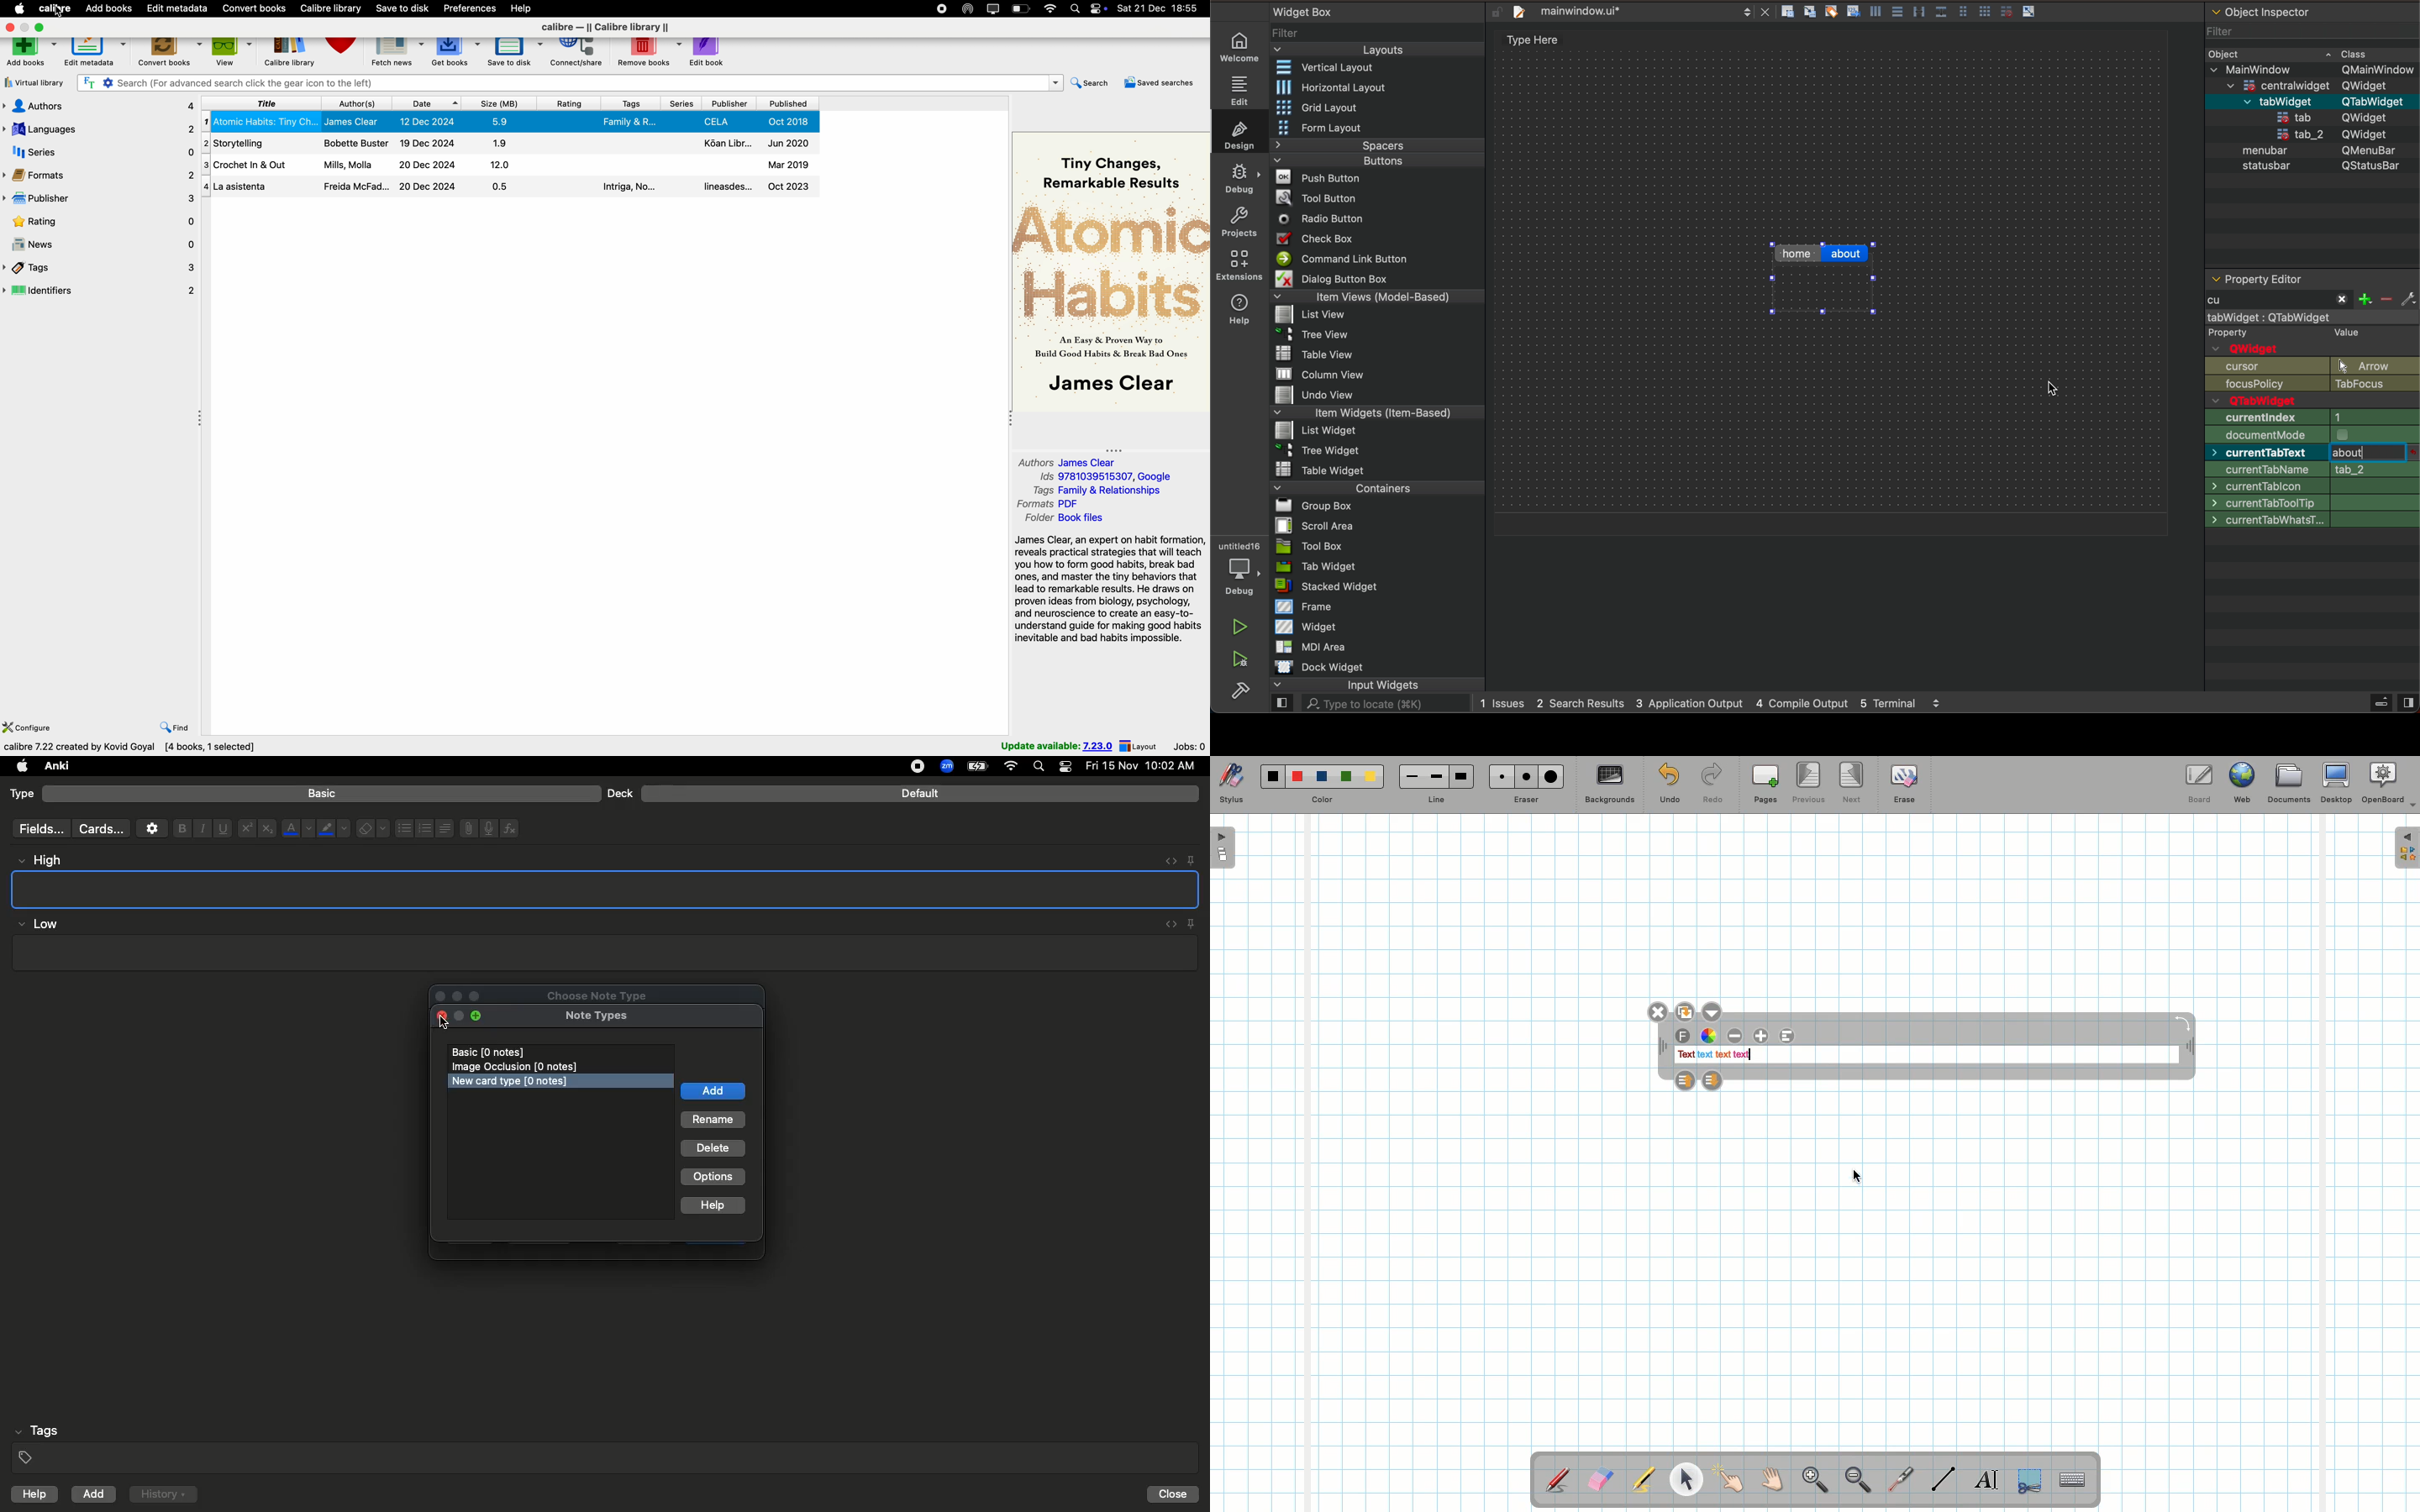  Describe the element at coordinates (713, 1177) in the screenshot. I see `Options` at that location.